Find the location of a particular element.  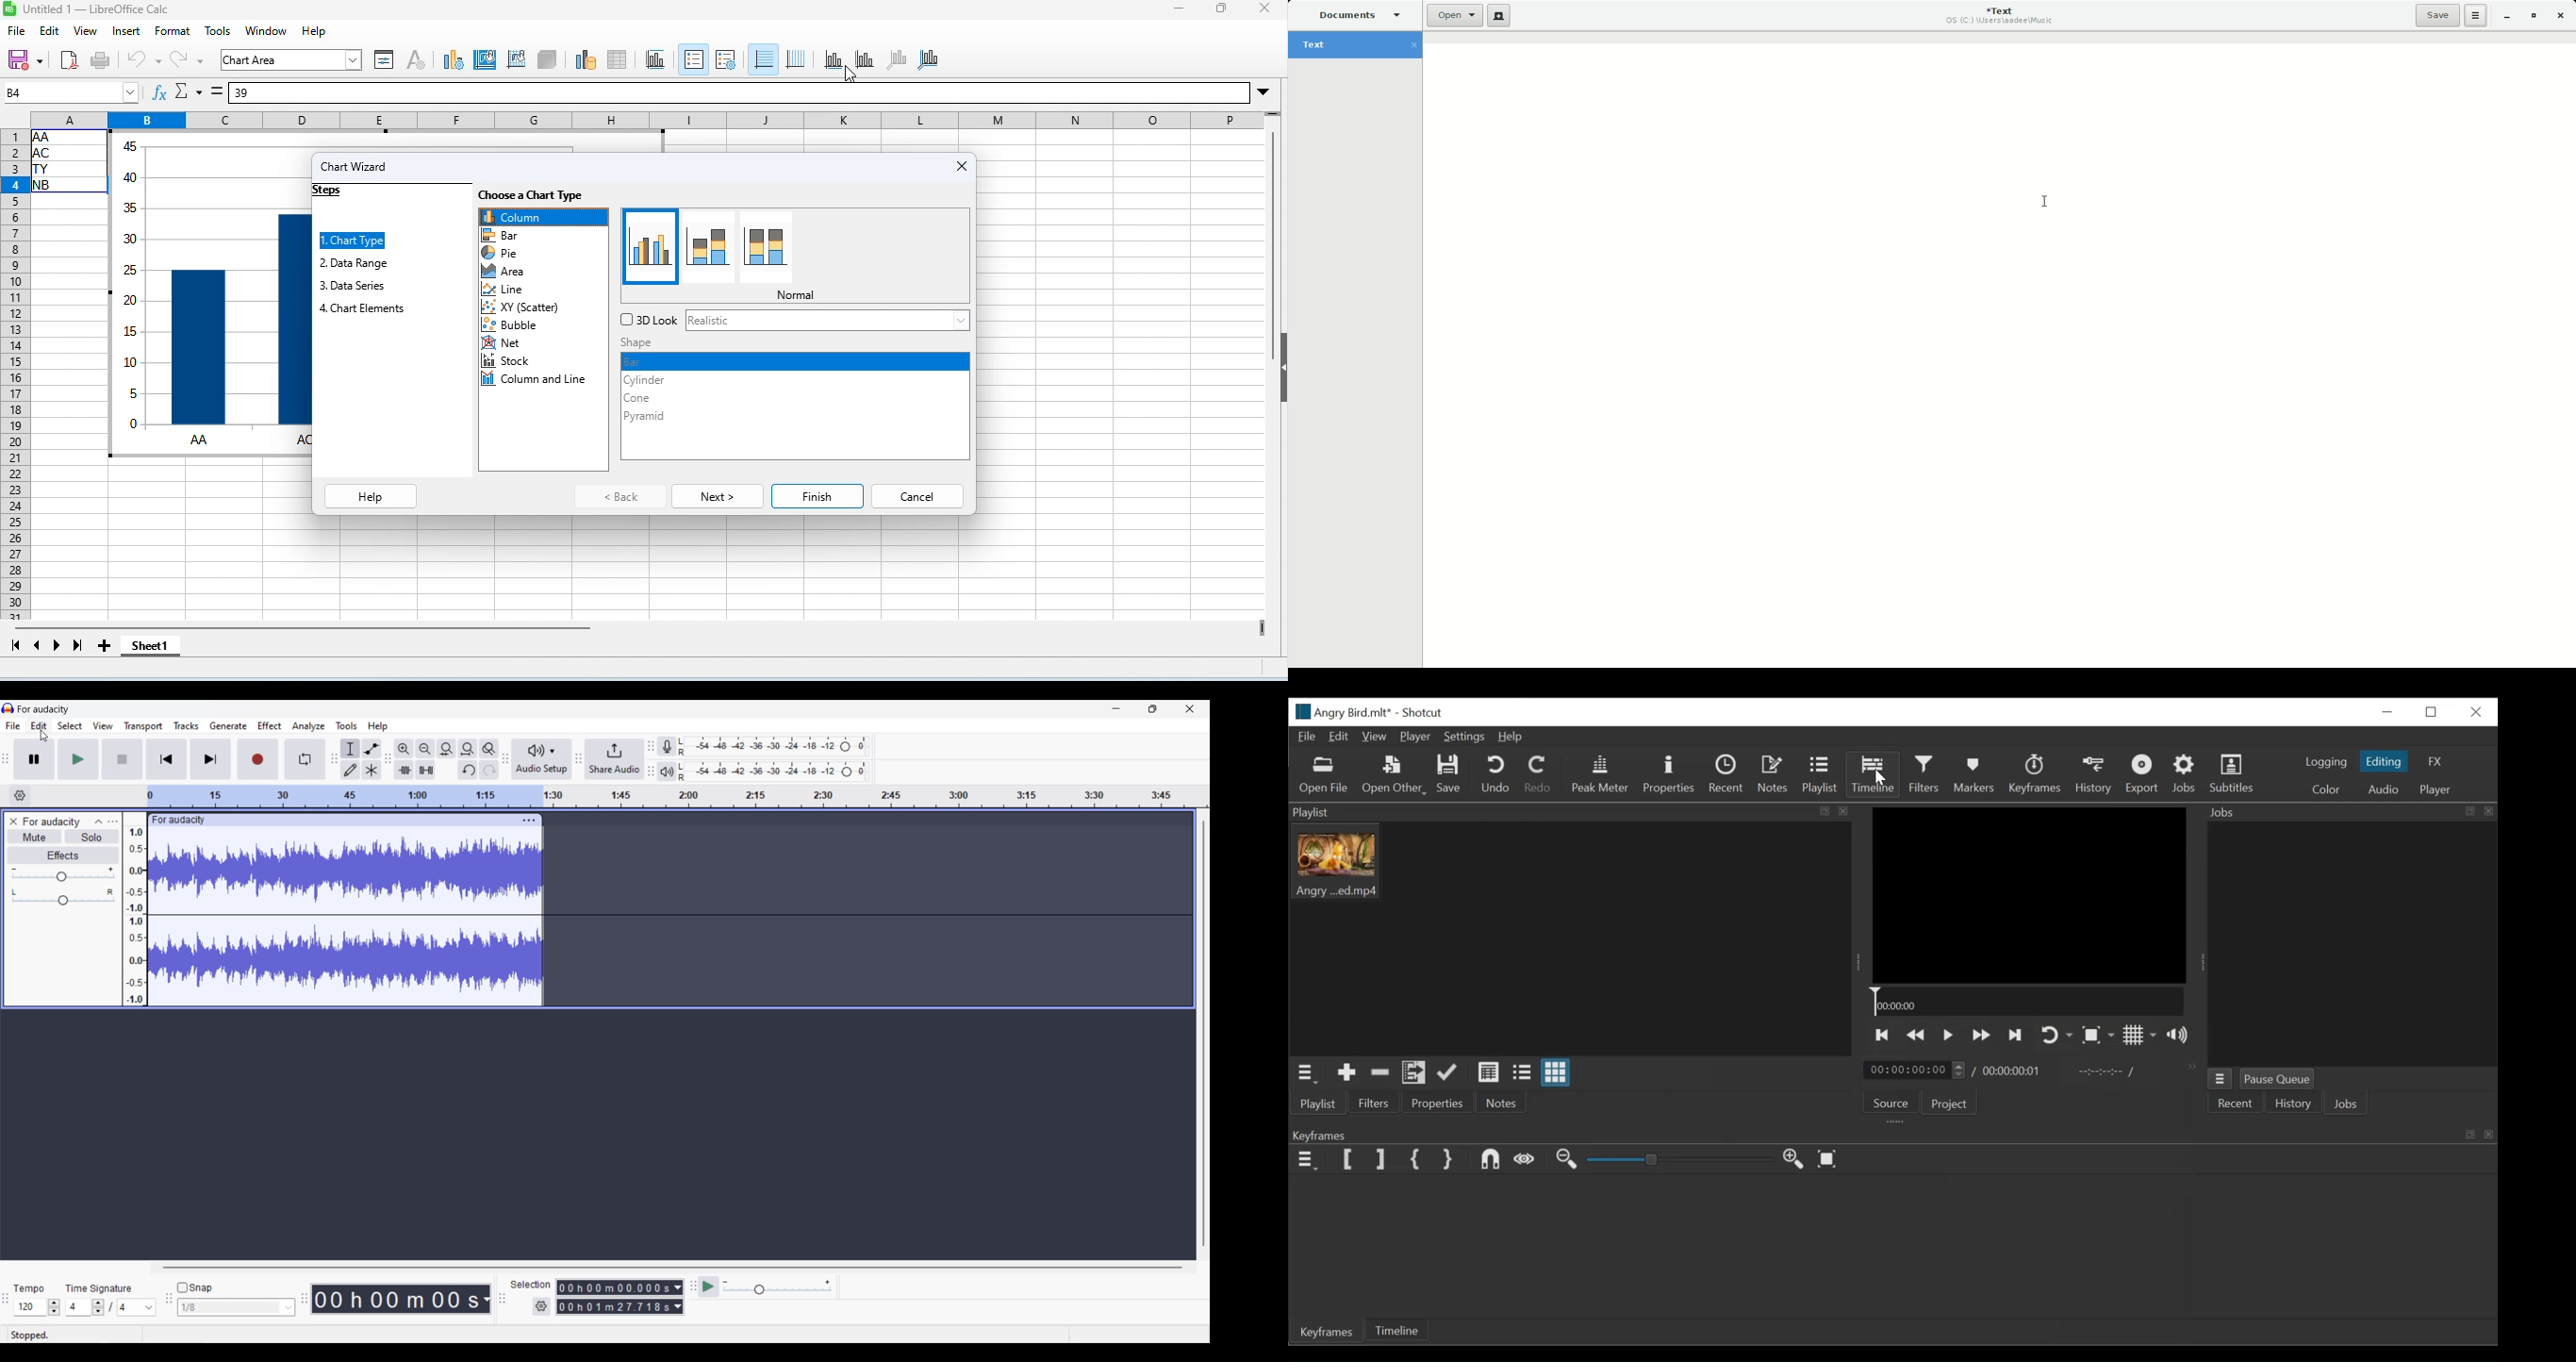

horizontal grids is located at coordinates (764, 58).